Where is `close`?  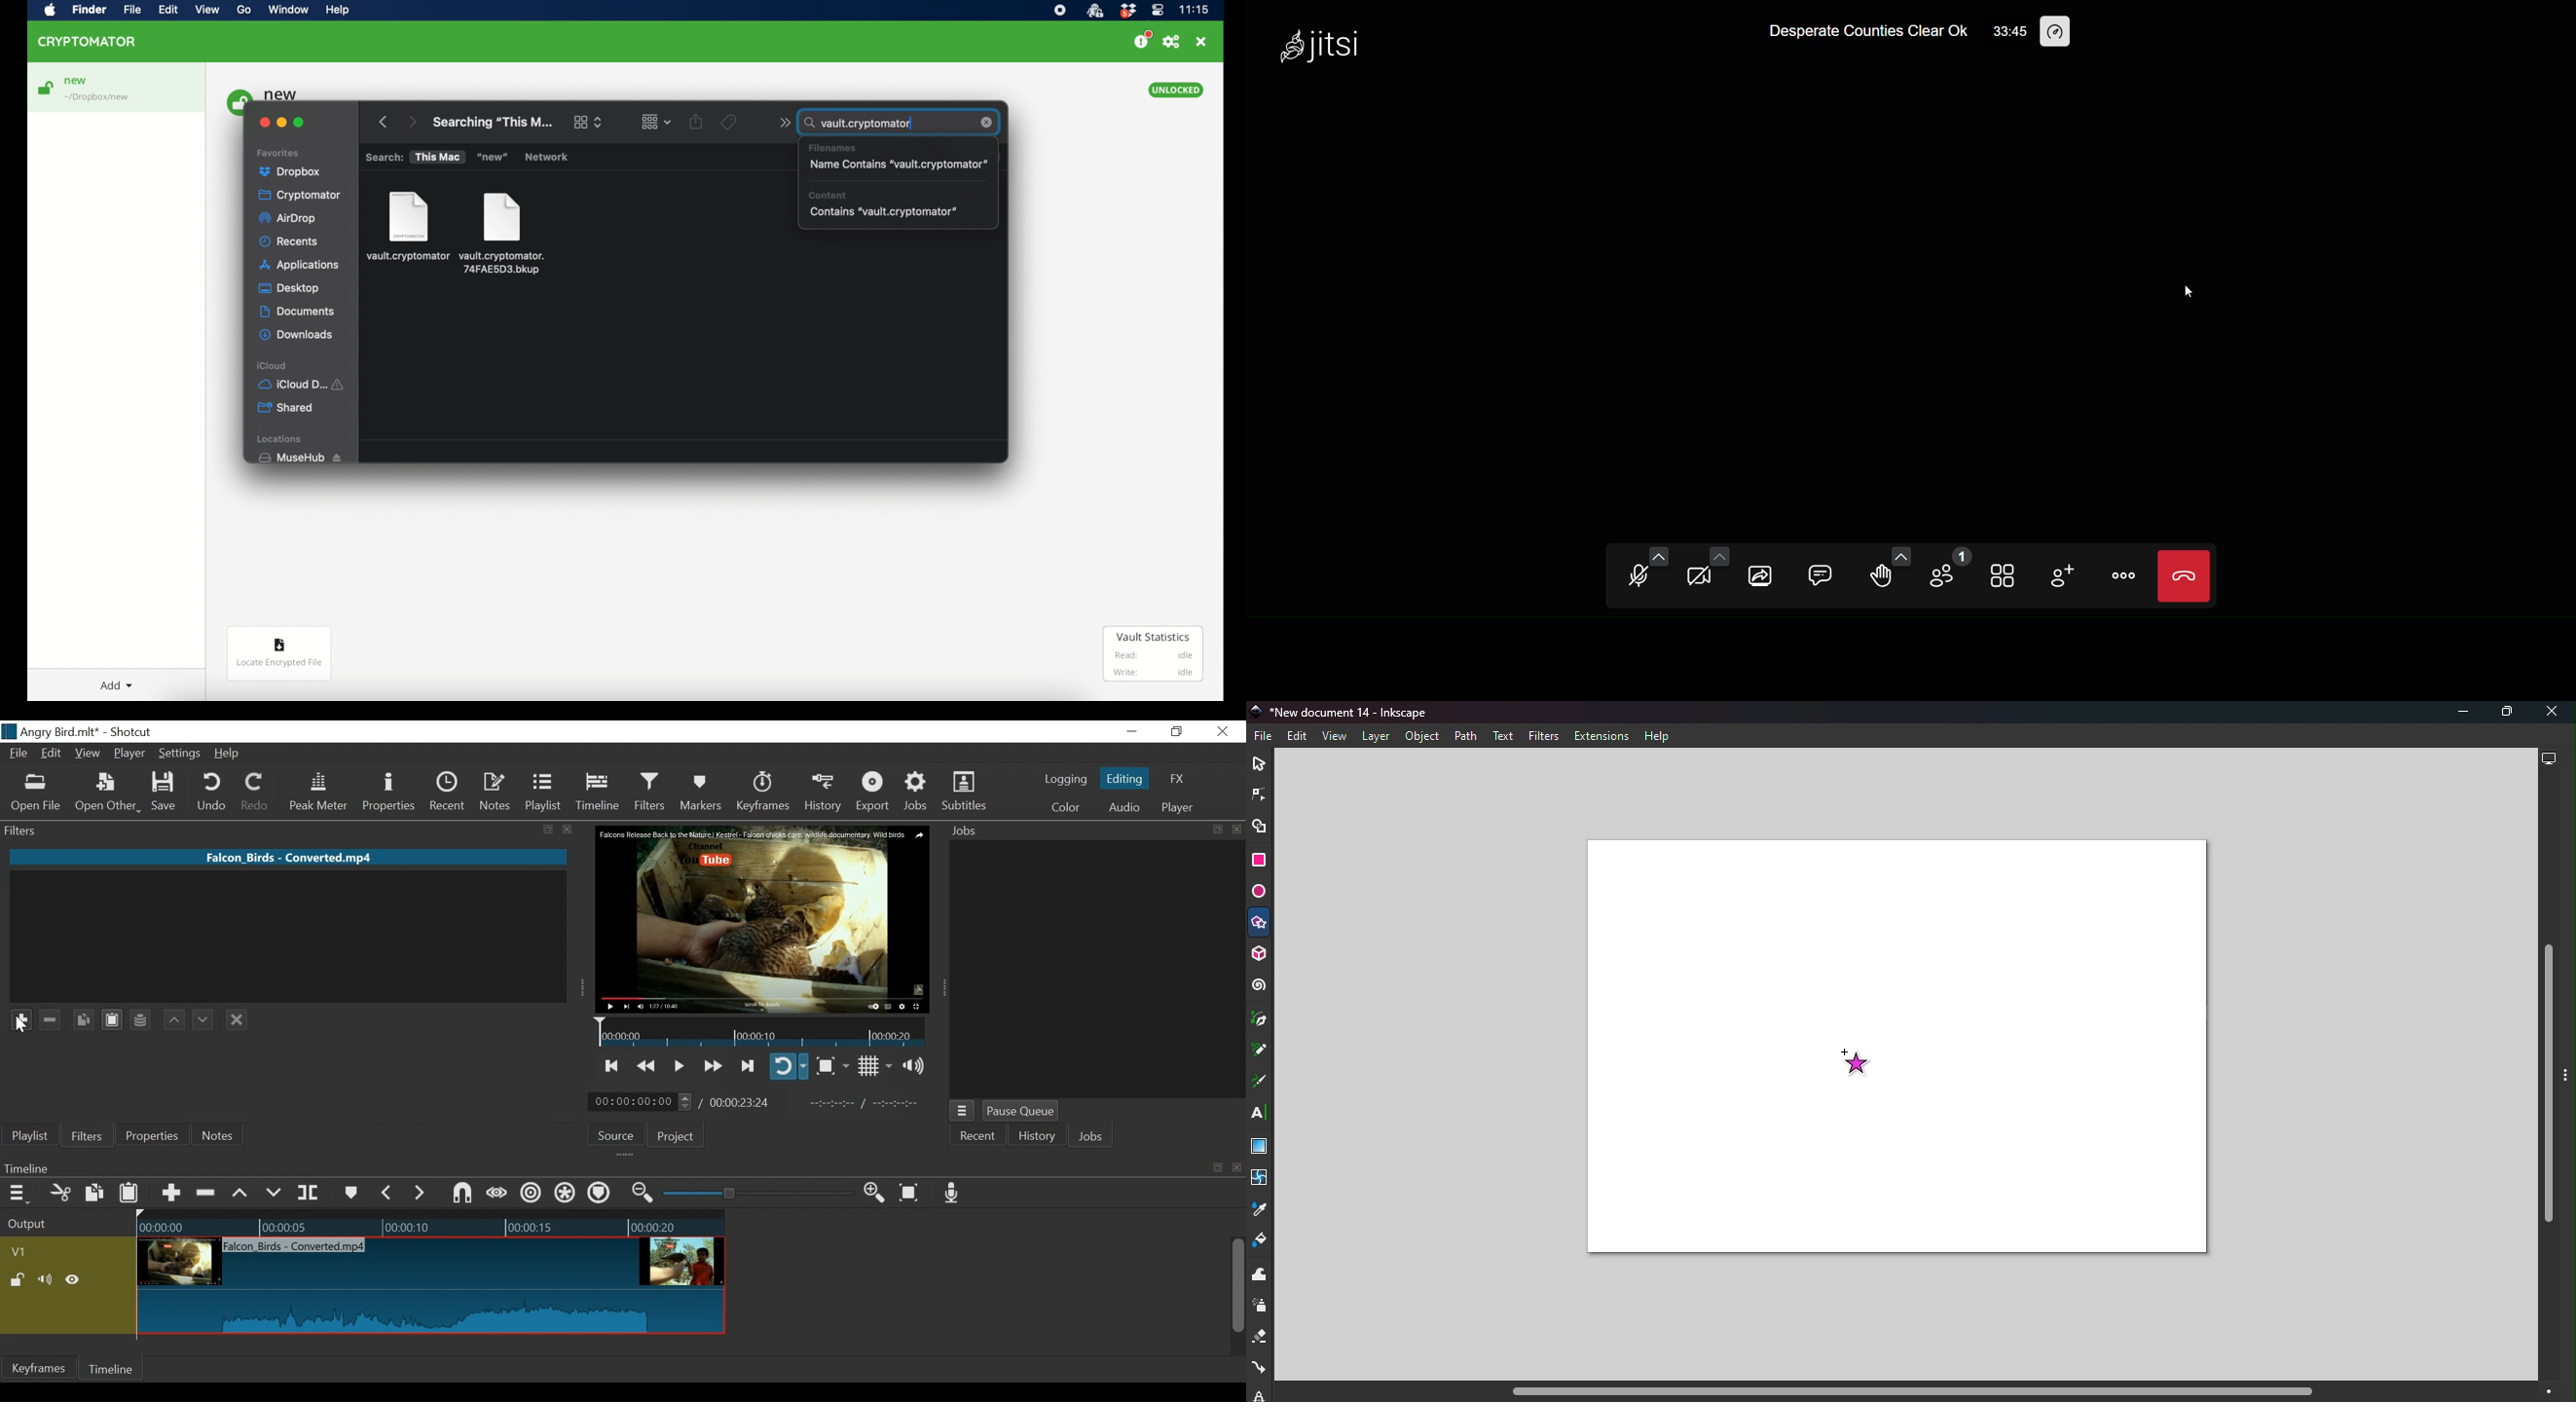
close is located at coordinates (1238, 1168).